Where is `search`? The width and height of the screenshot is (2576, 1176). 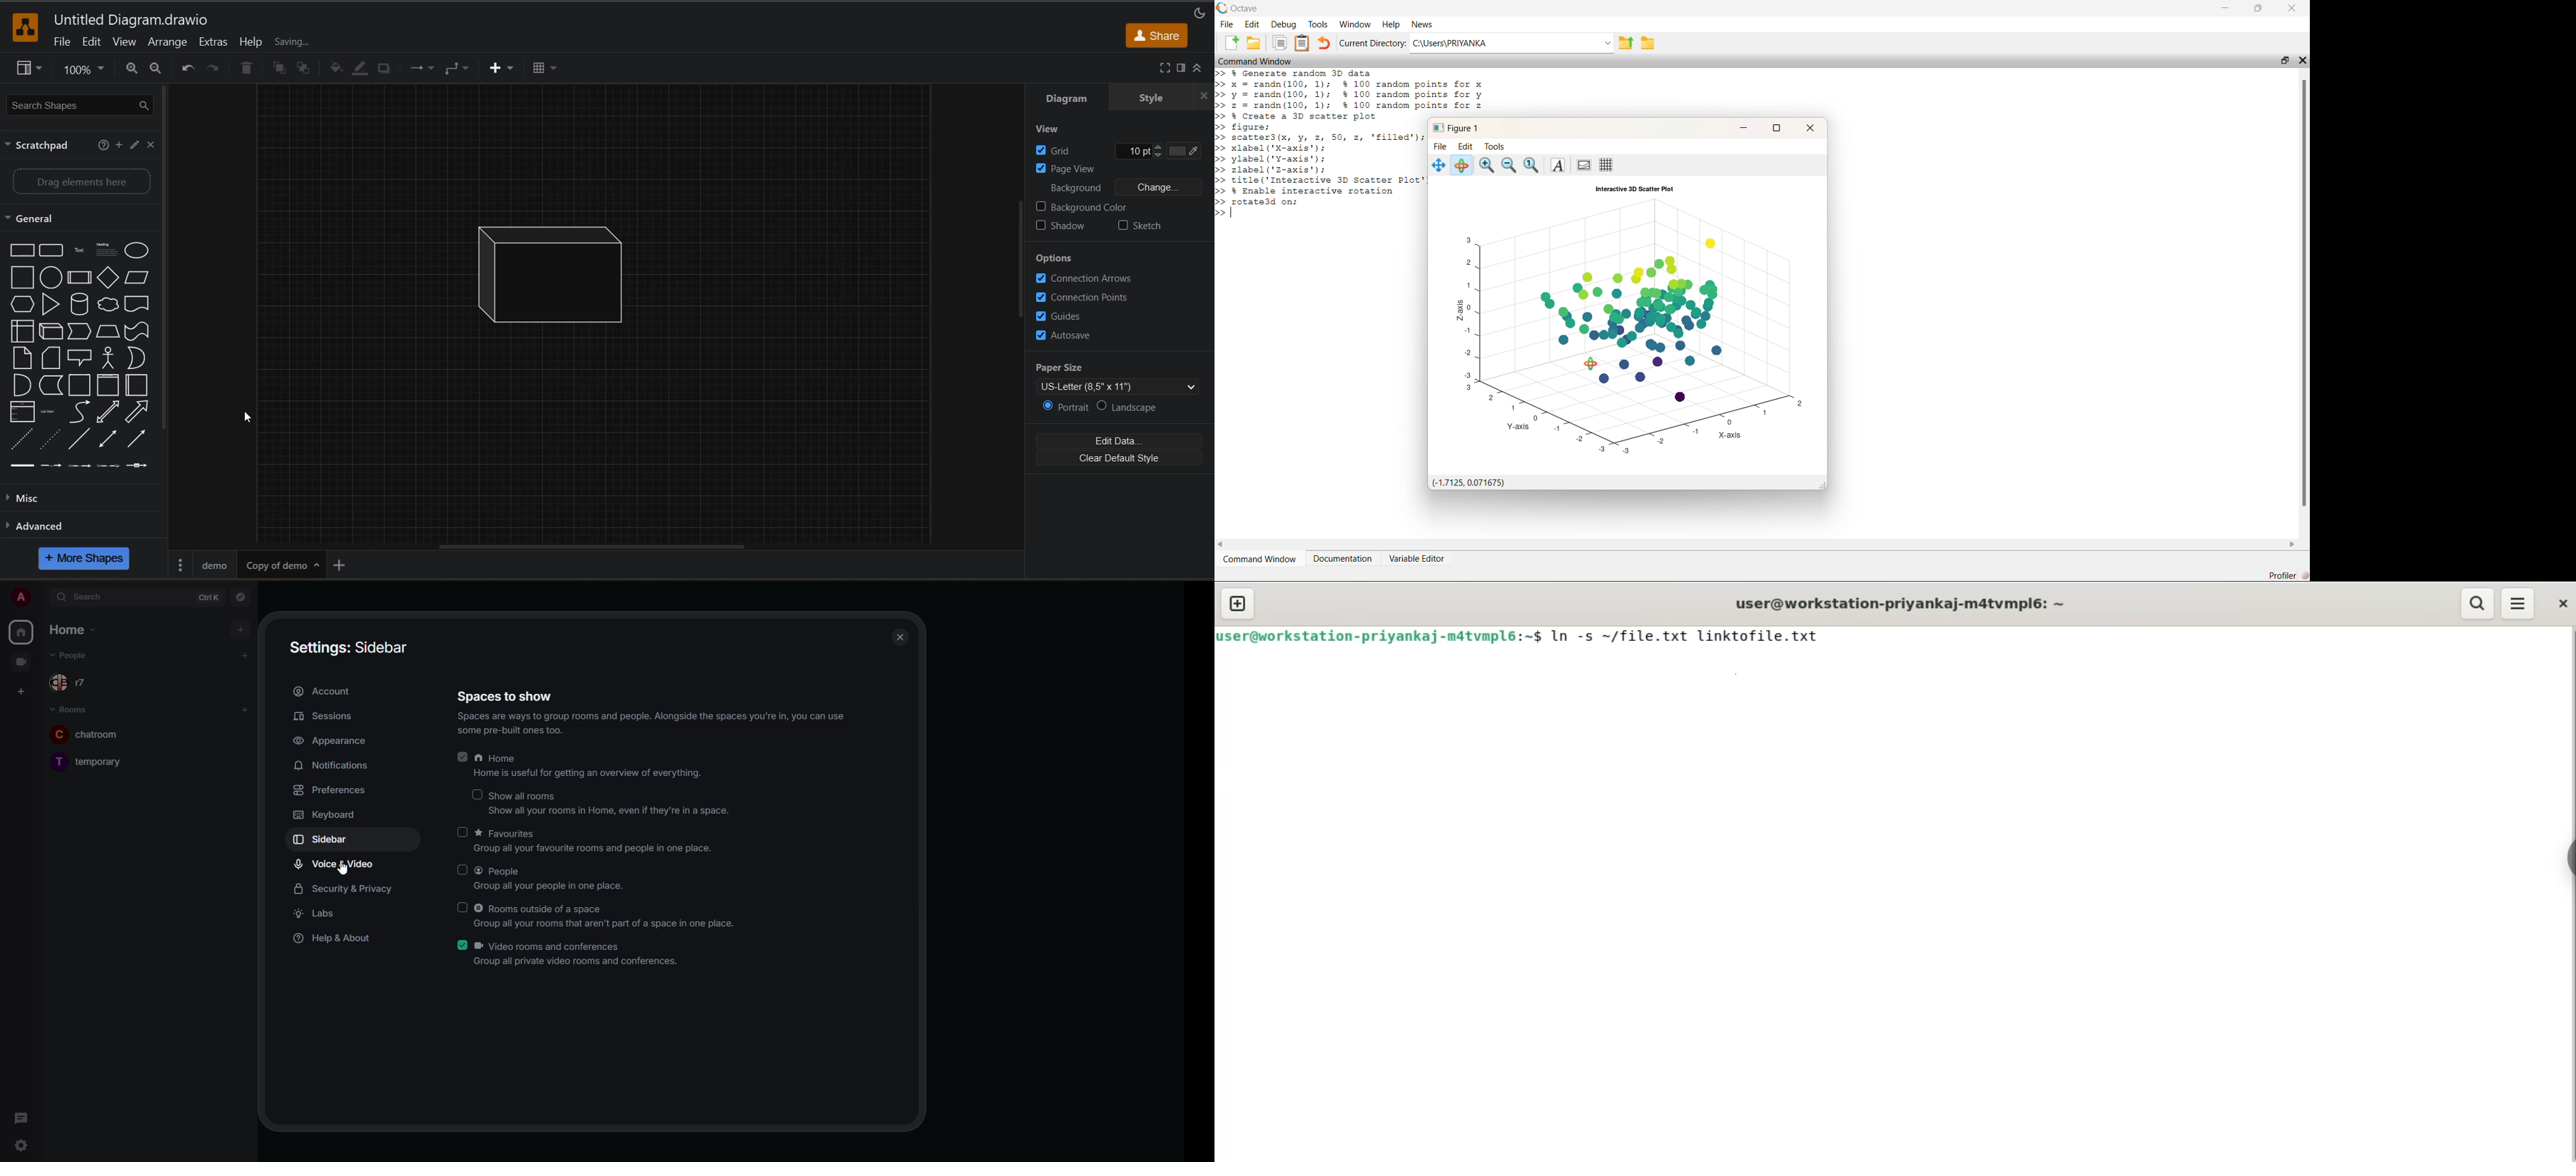
search is located at coordinates (2475, 603).